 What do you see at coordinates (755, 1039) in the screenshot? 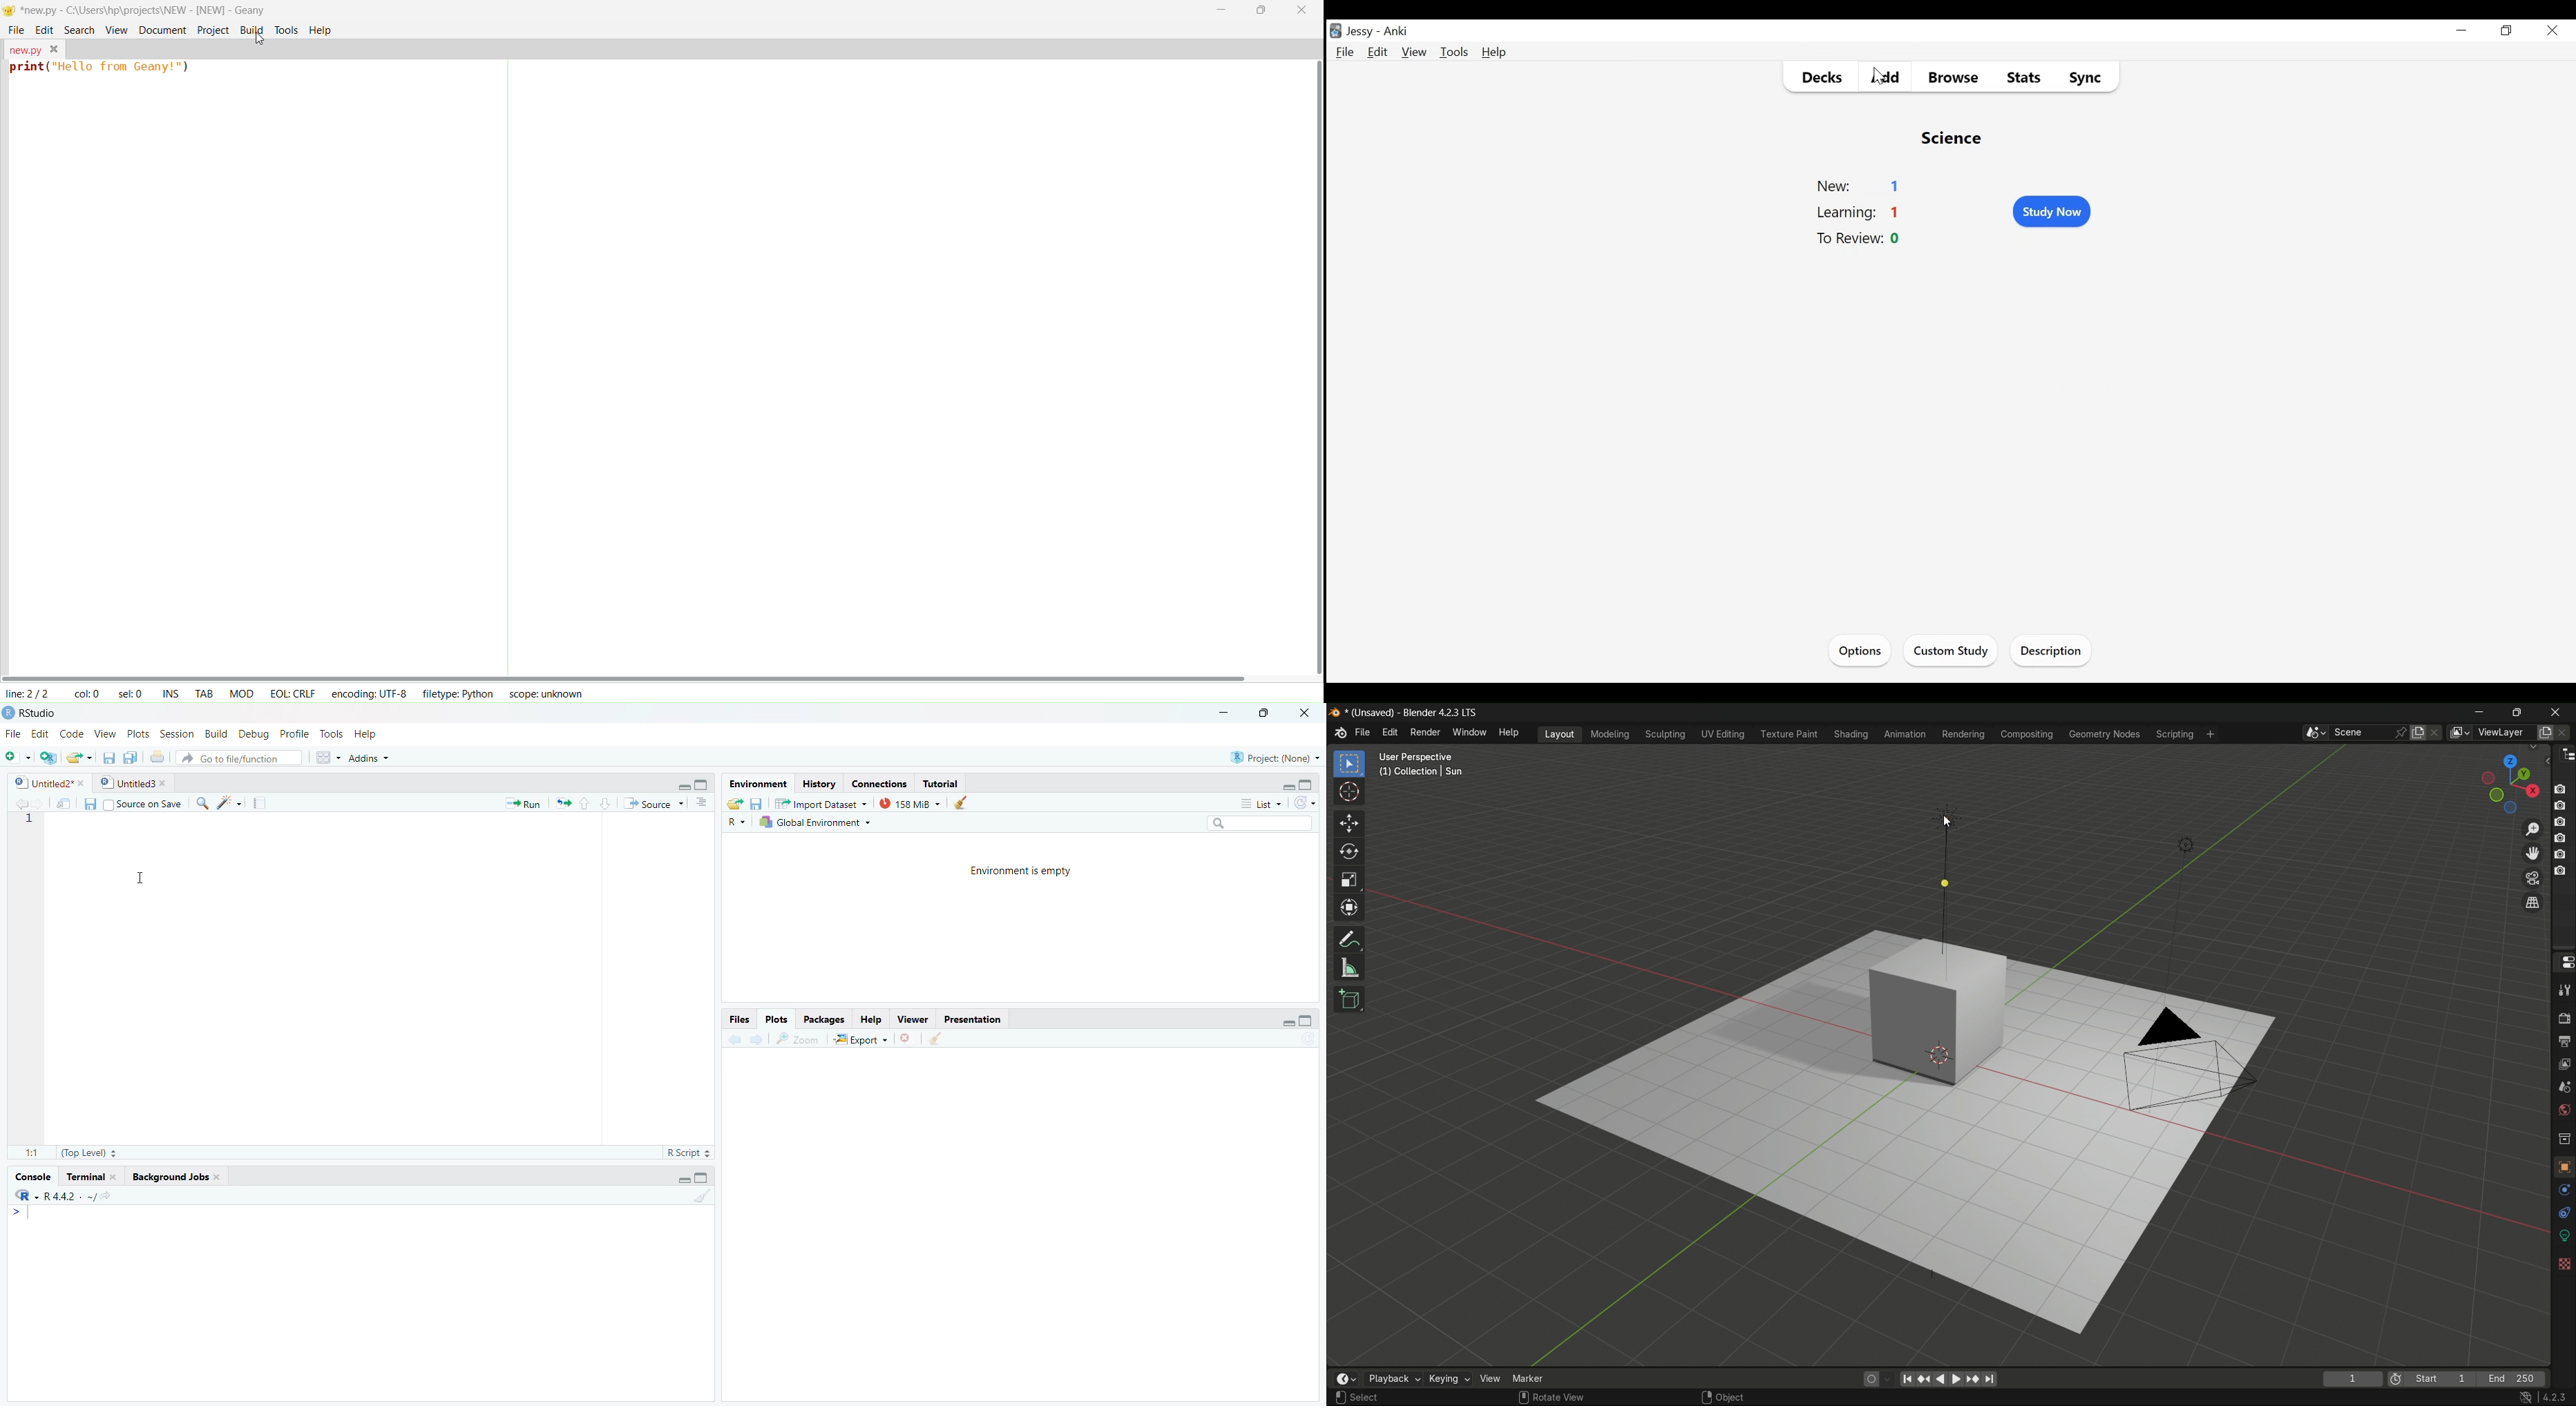
I see `Backward` at bounding box center [755, 1039].